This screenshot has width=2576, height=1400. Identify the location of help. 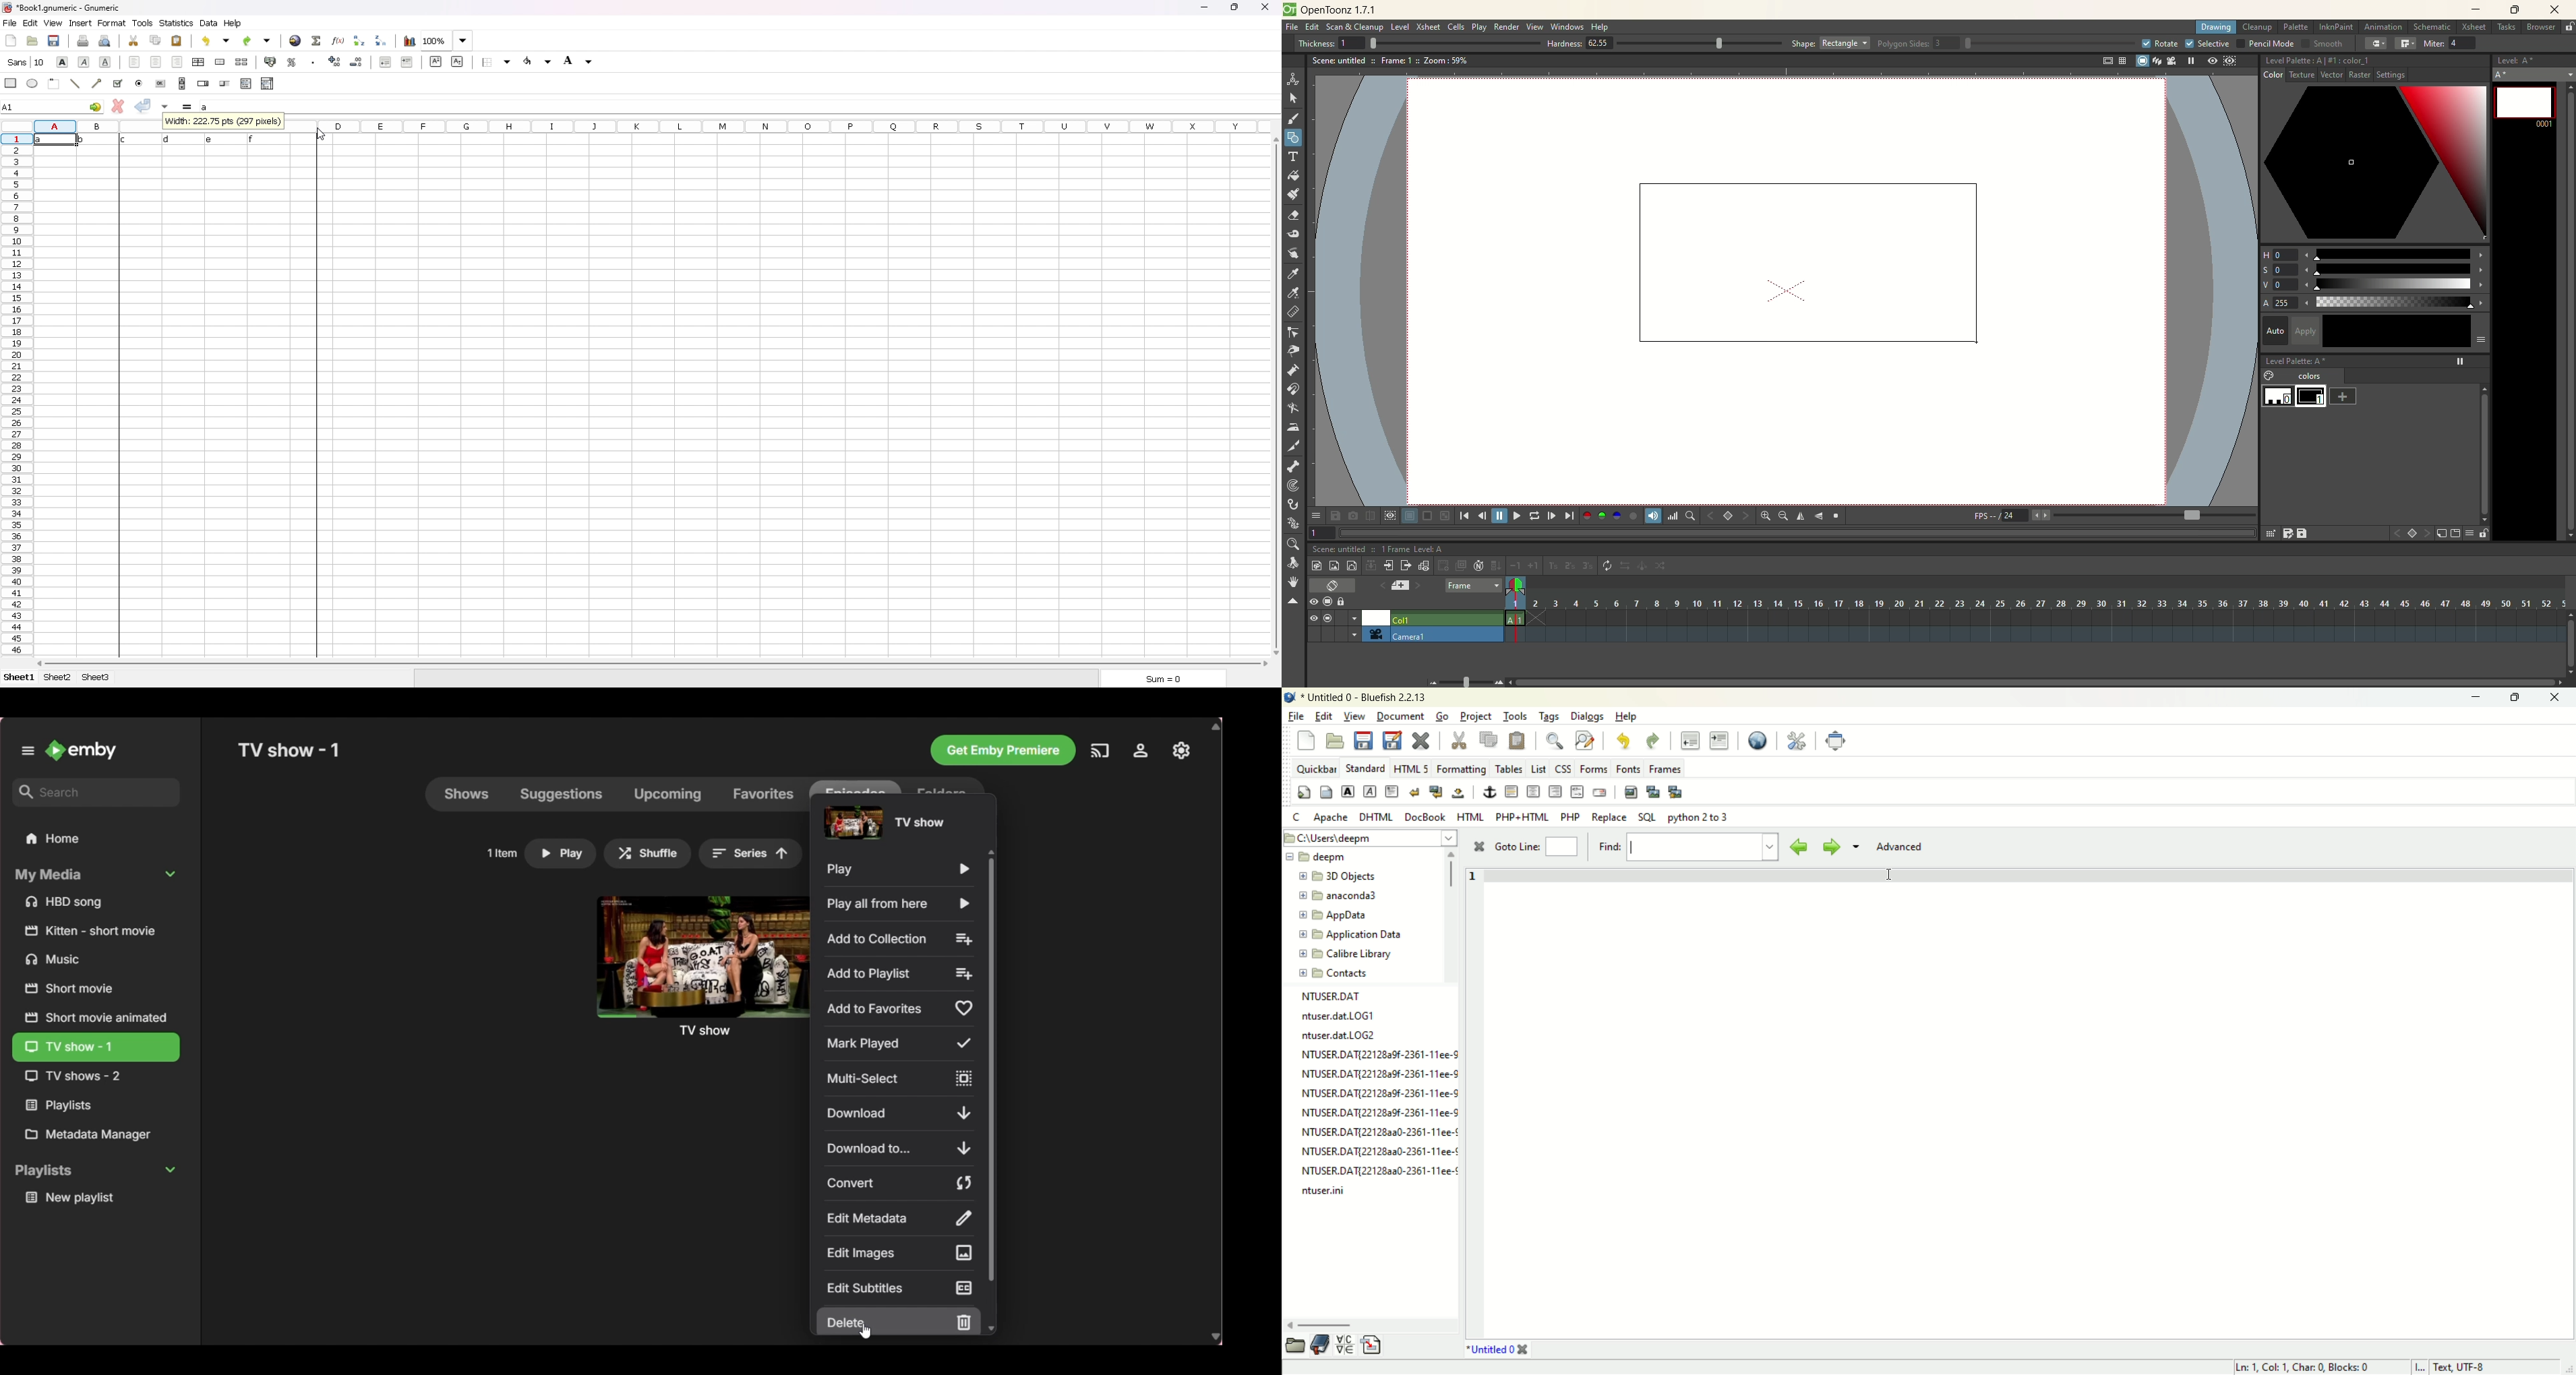
(234, 23).